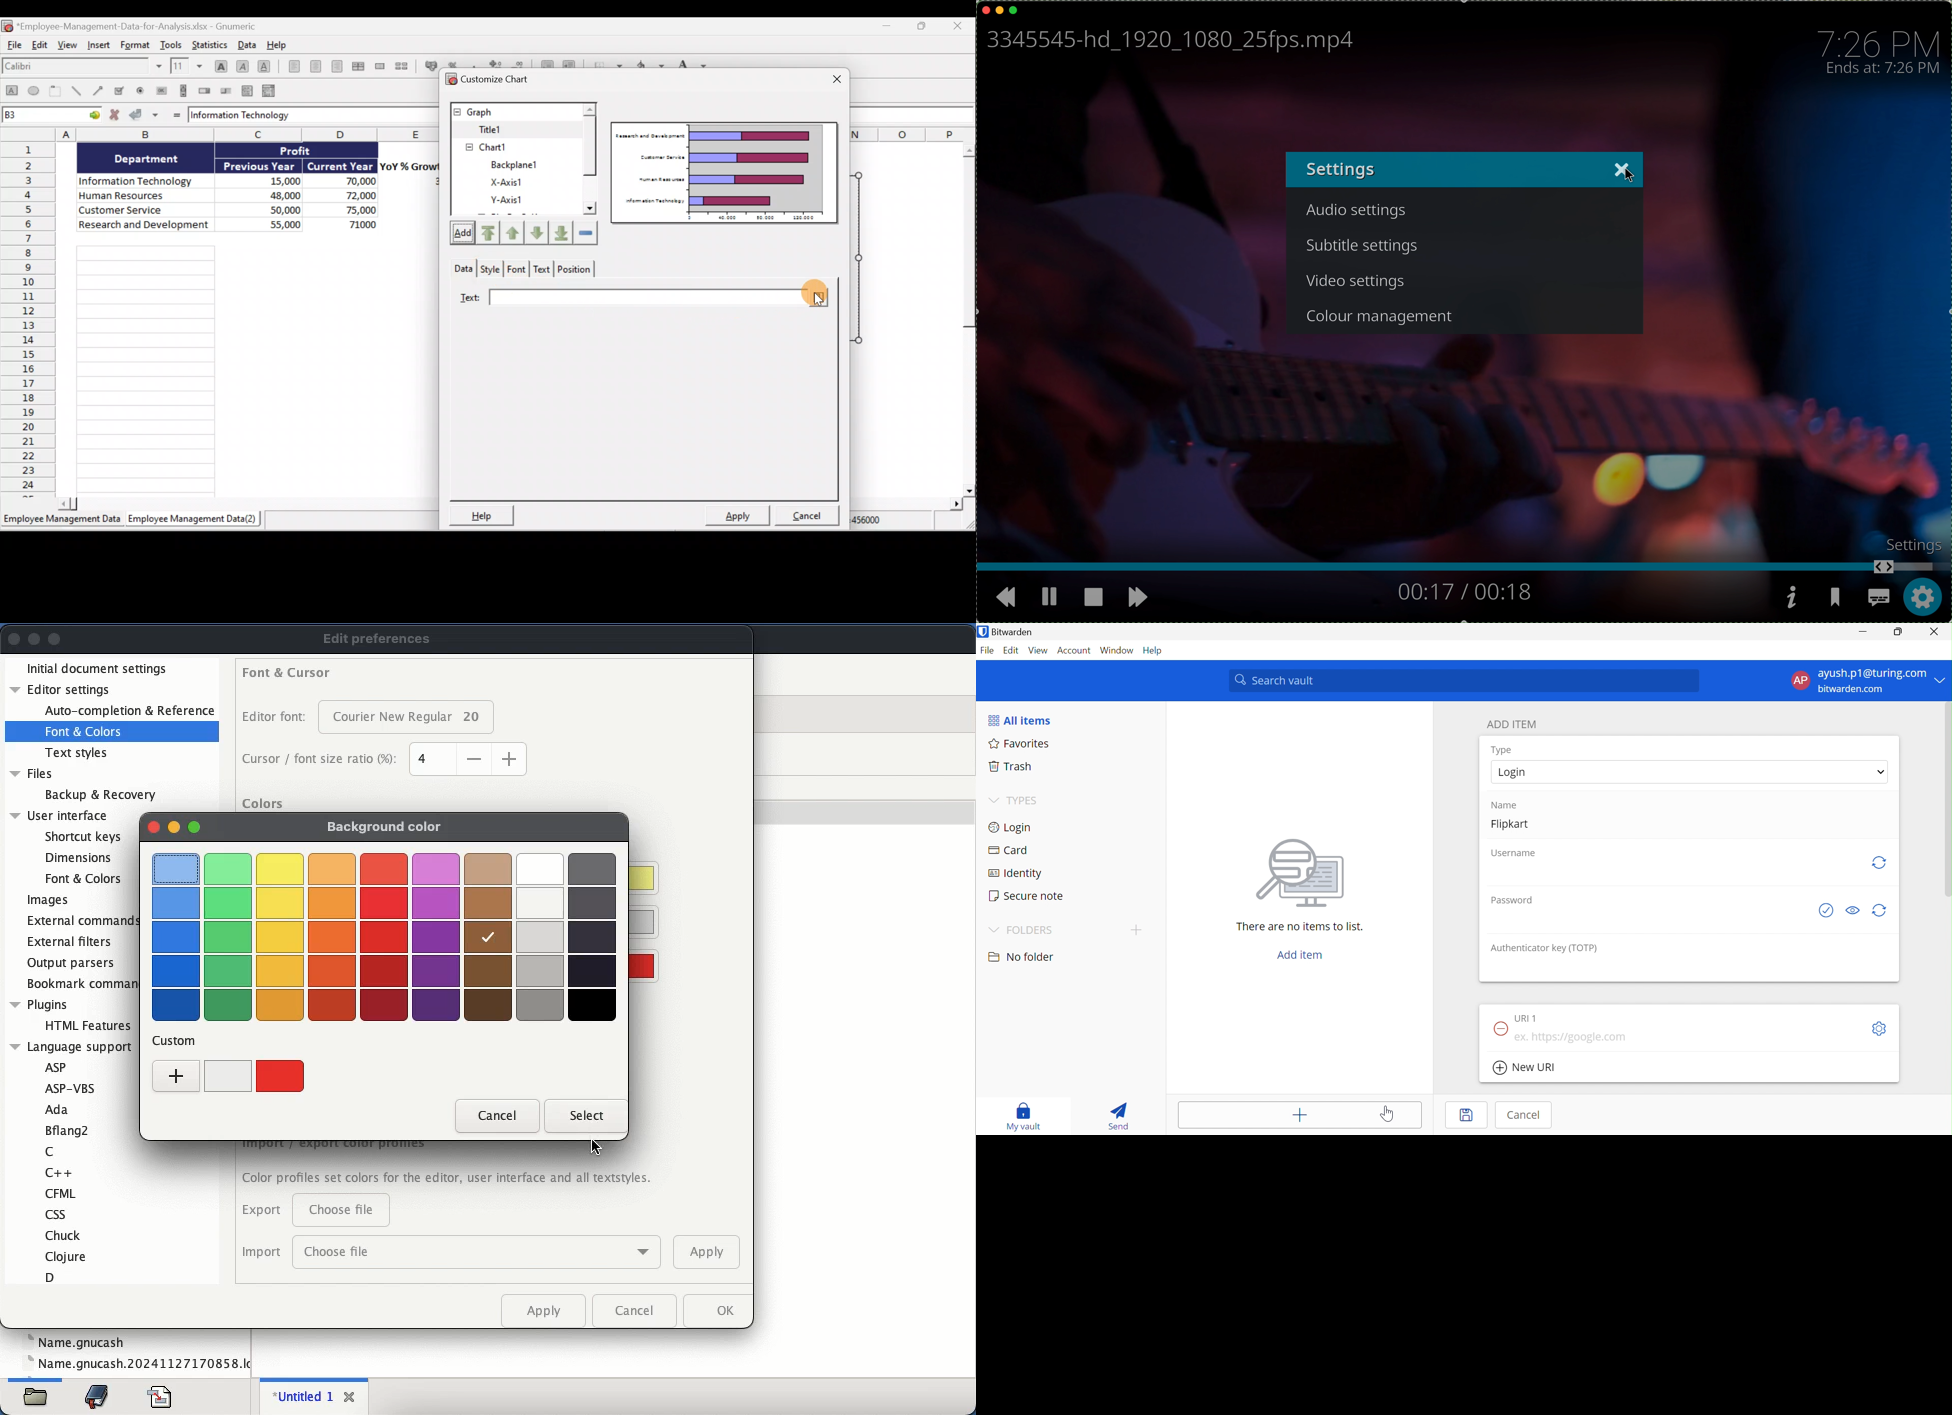  I want to click on C, so click(51, 1151).